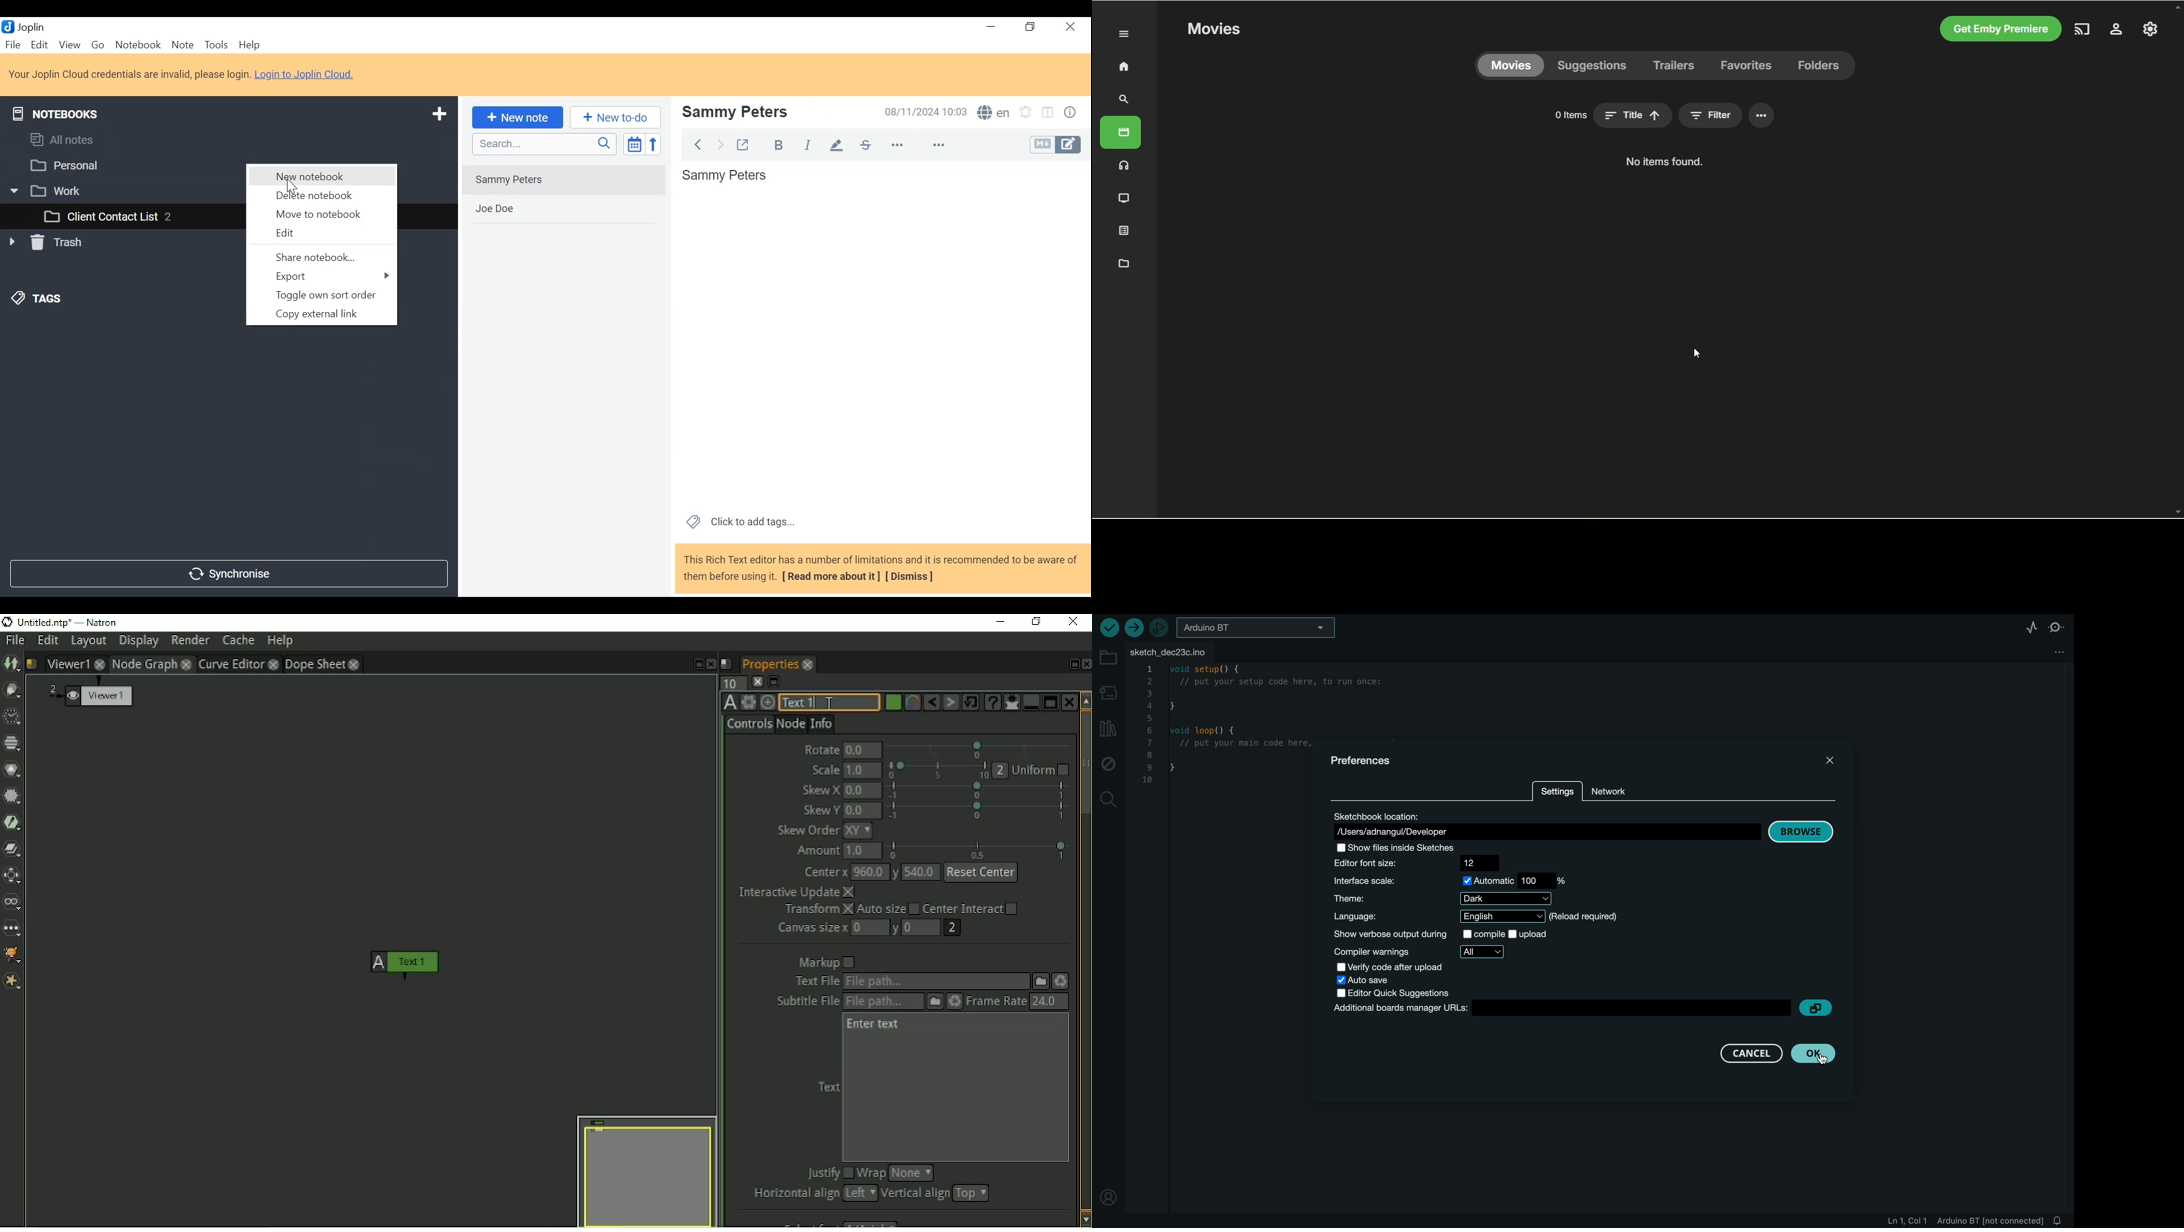 Image resolution: width=2184 pixels, height=1232 pixels. What do you see at coordinates (881, 569) in the screenshot?
I see `This Rich Text editor has a number of limitations and it is recommended to be aware of
them before using it. [ Read more about it] [Dismiss]` at bounding box center [881, 569].